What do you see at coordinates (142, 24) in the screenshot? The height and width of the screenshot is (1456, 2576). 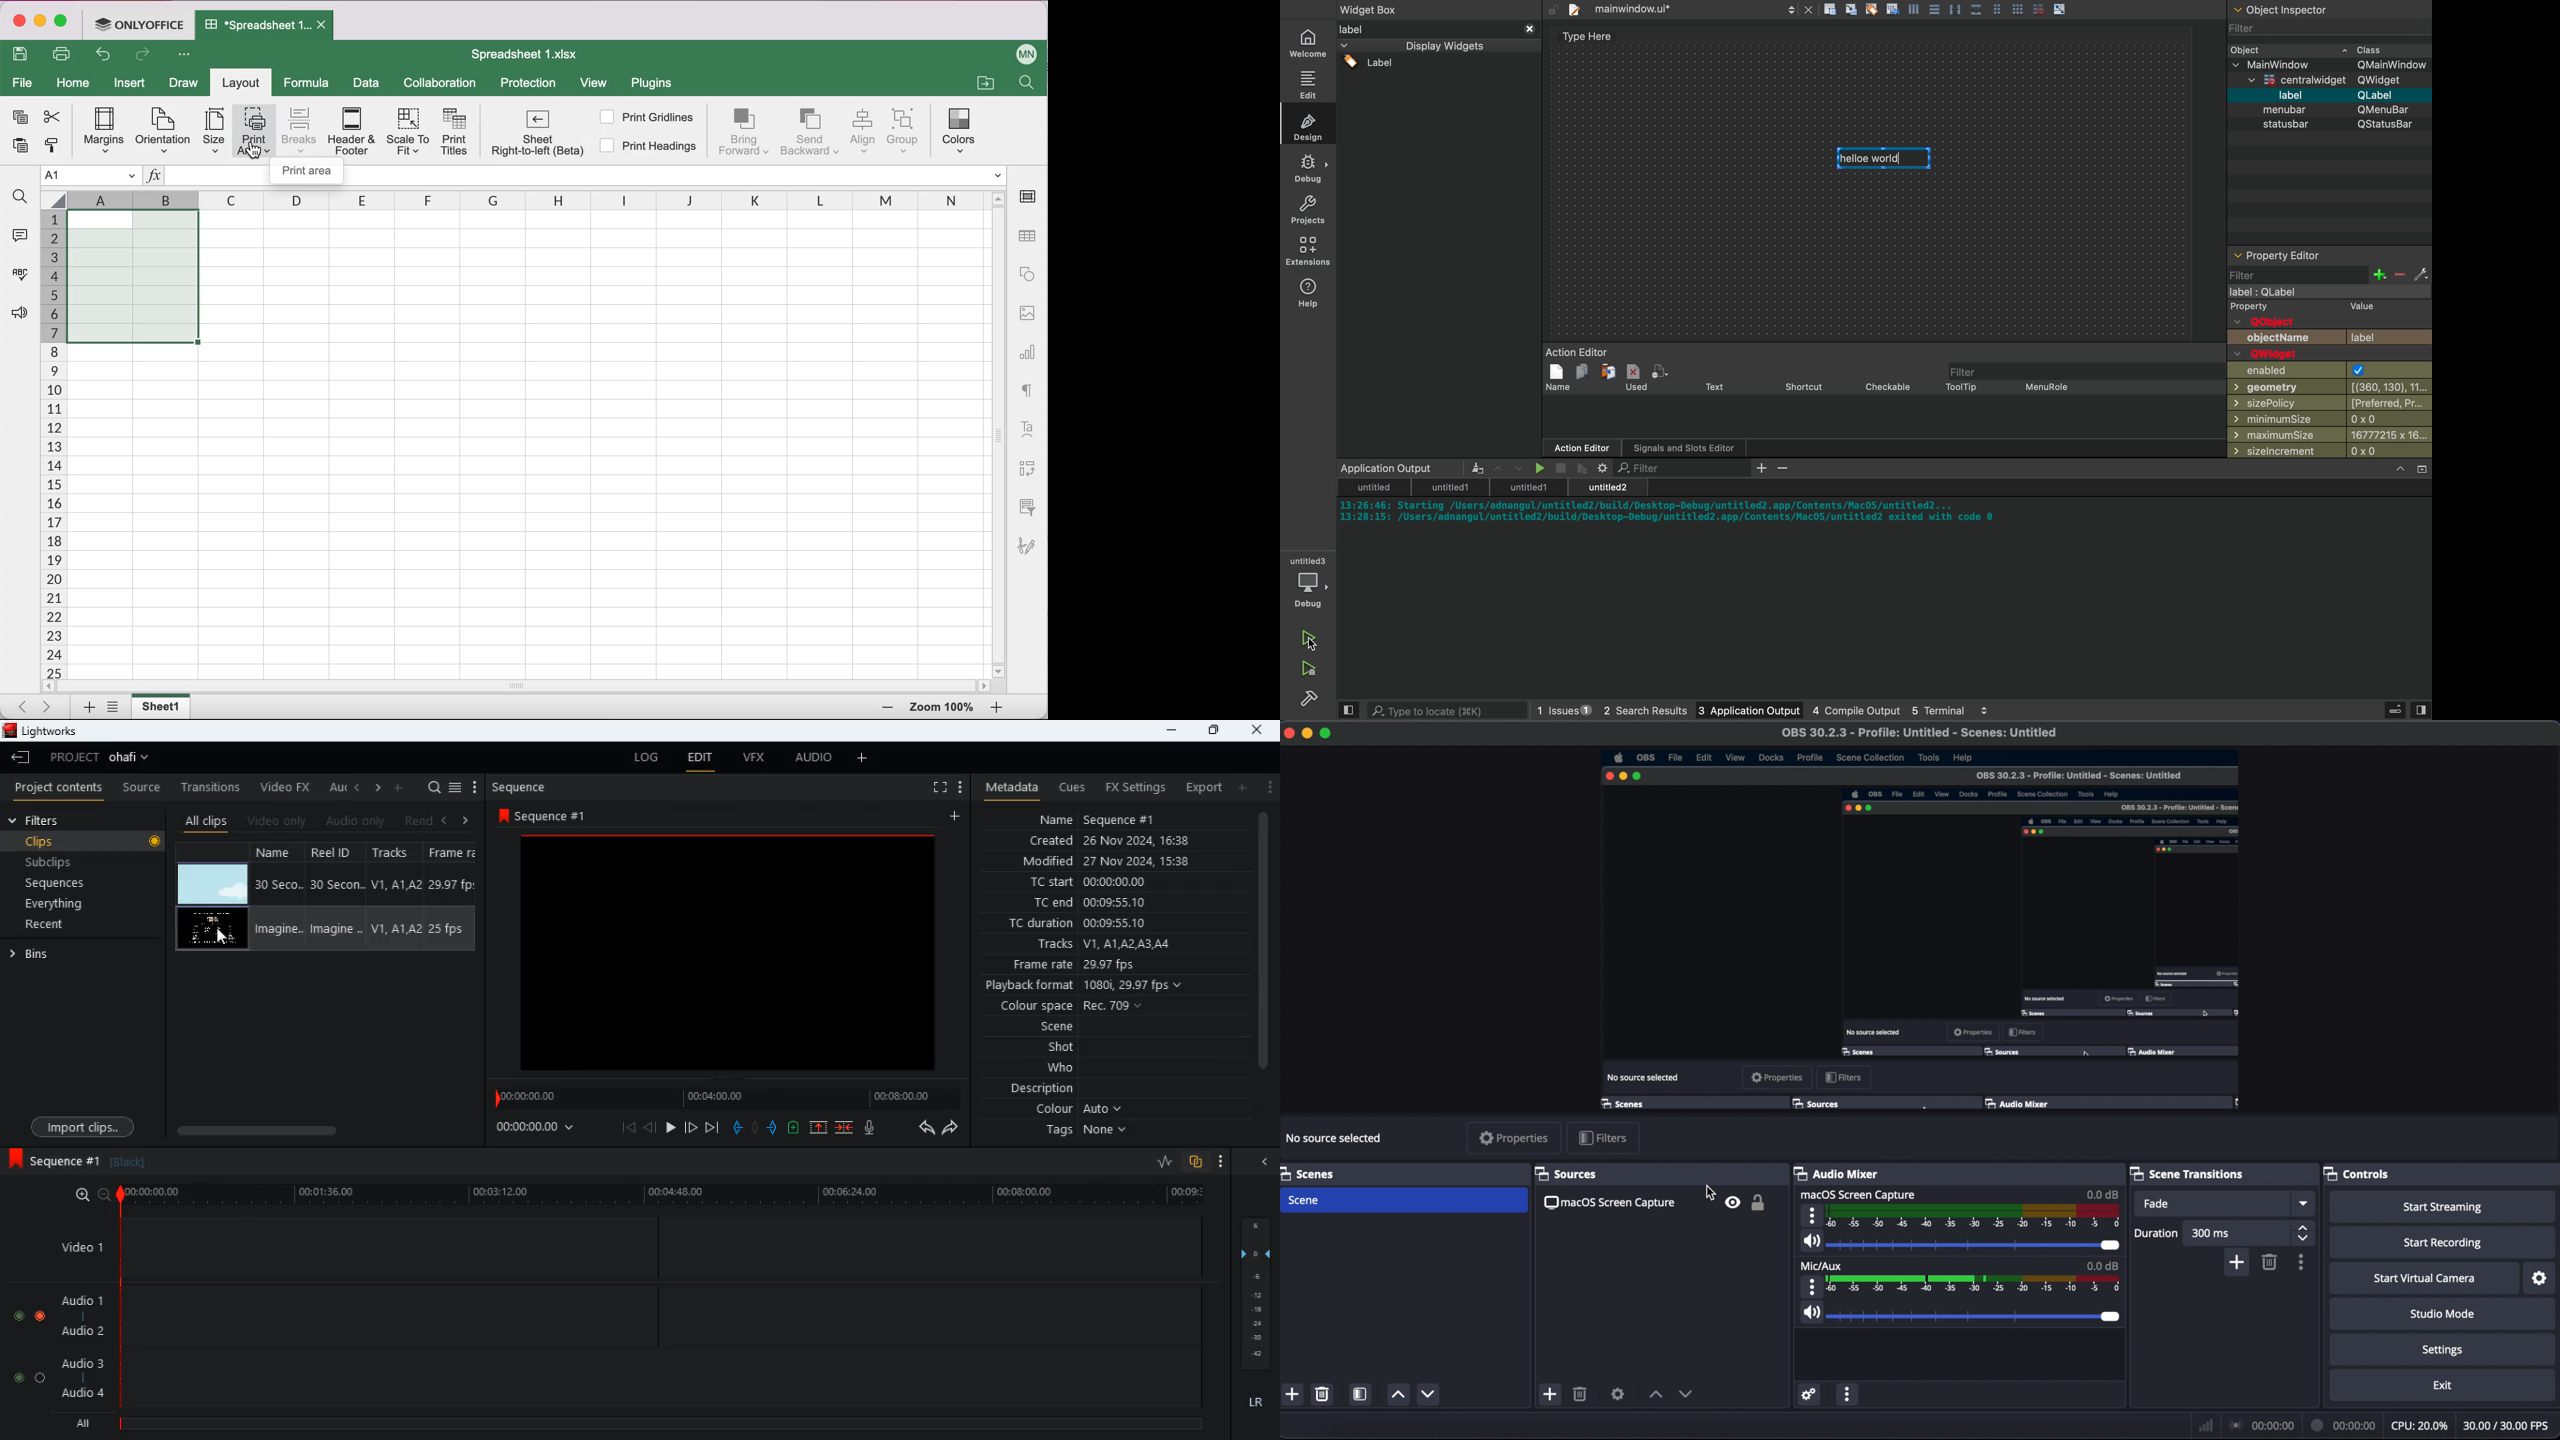 I see `ONLYOFFICE` at bounding box center [142, 24].